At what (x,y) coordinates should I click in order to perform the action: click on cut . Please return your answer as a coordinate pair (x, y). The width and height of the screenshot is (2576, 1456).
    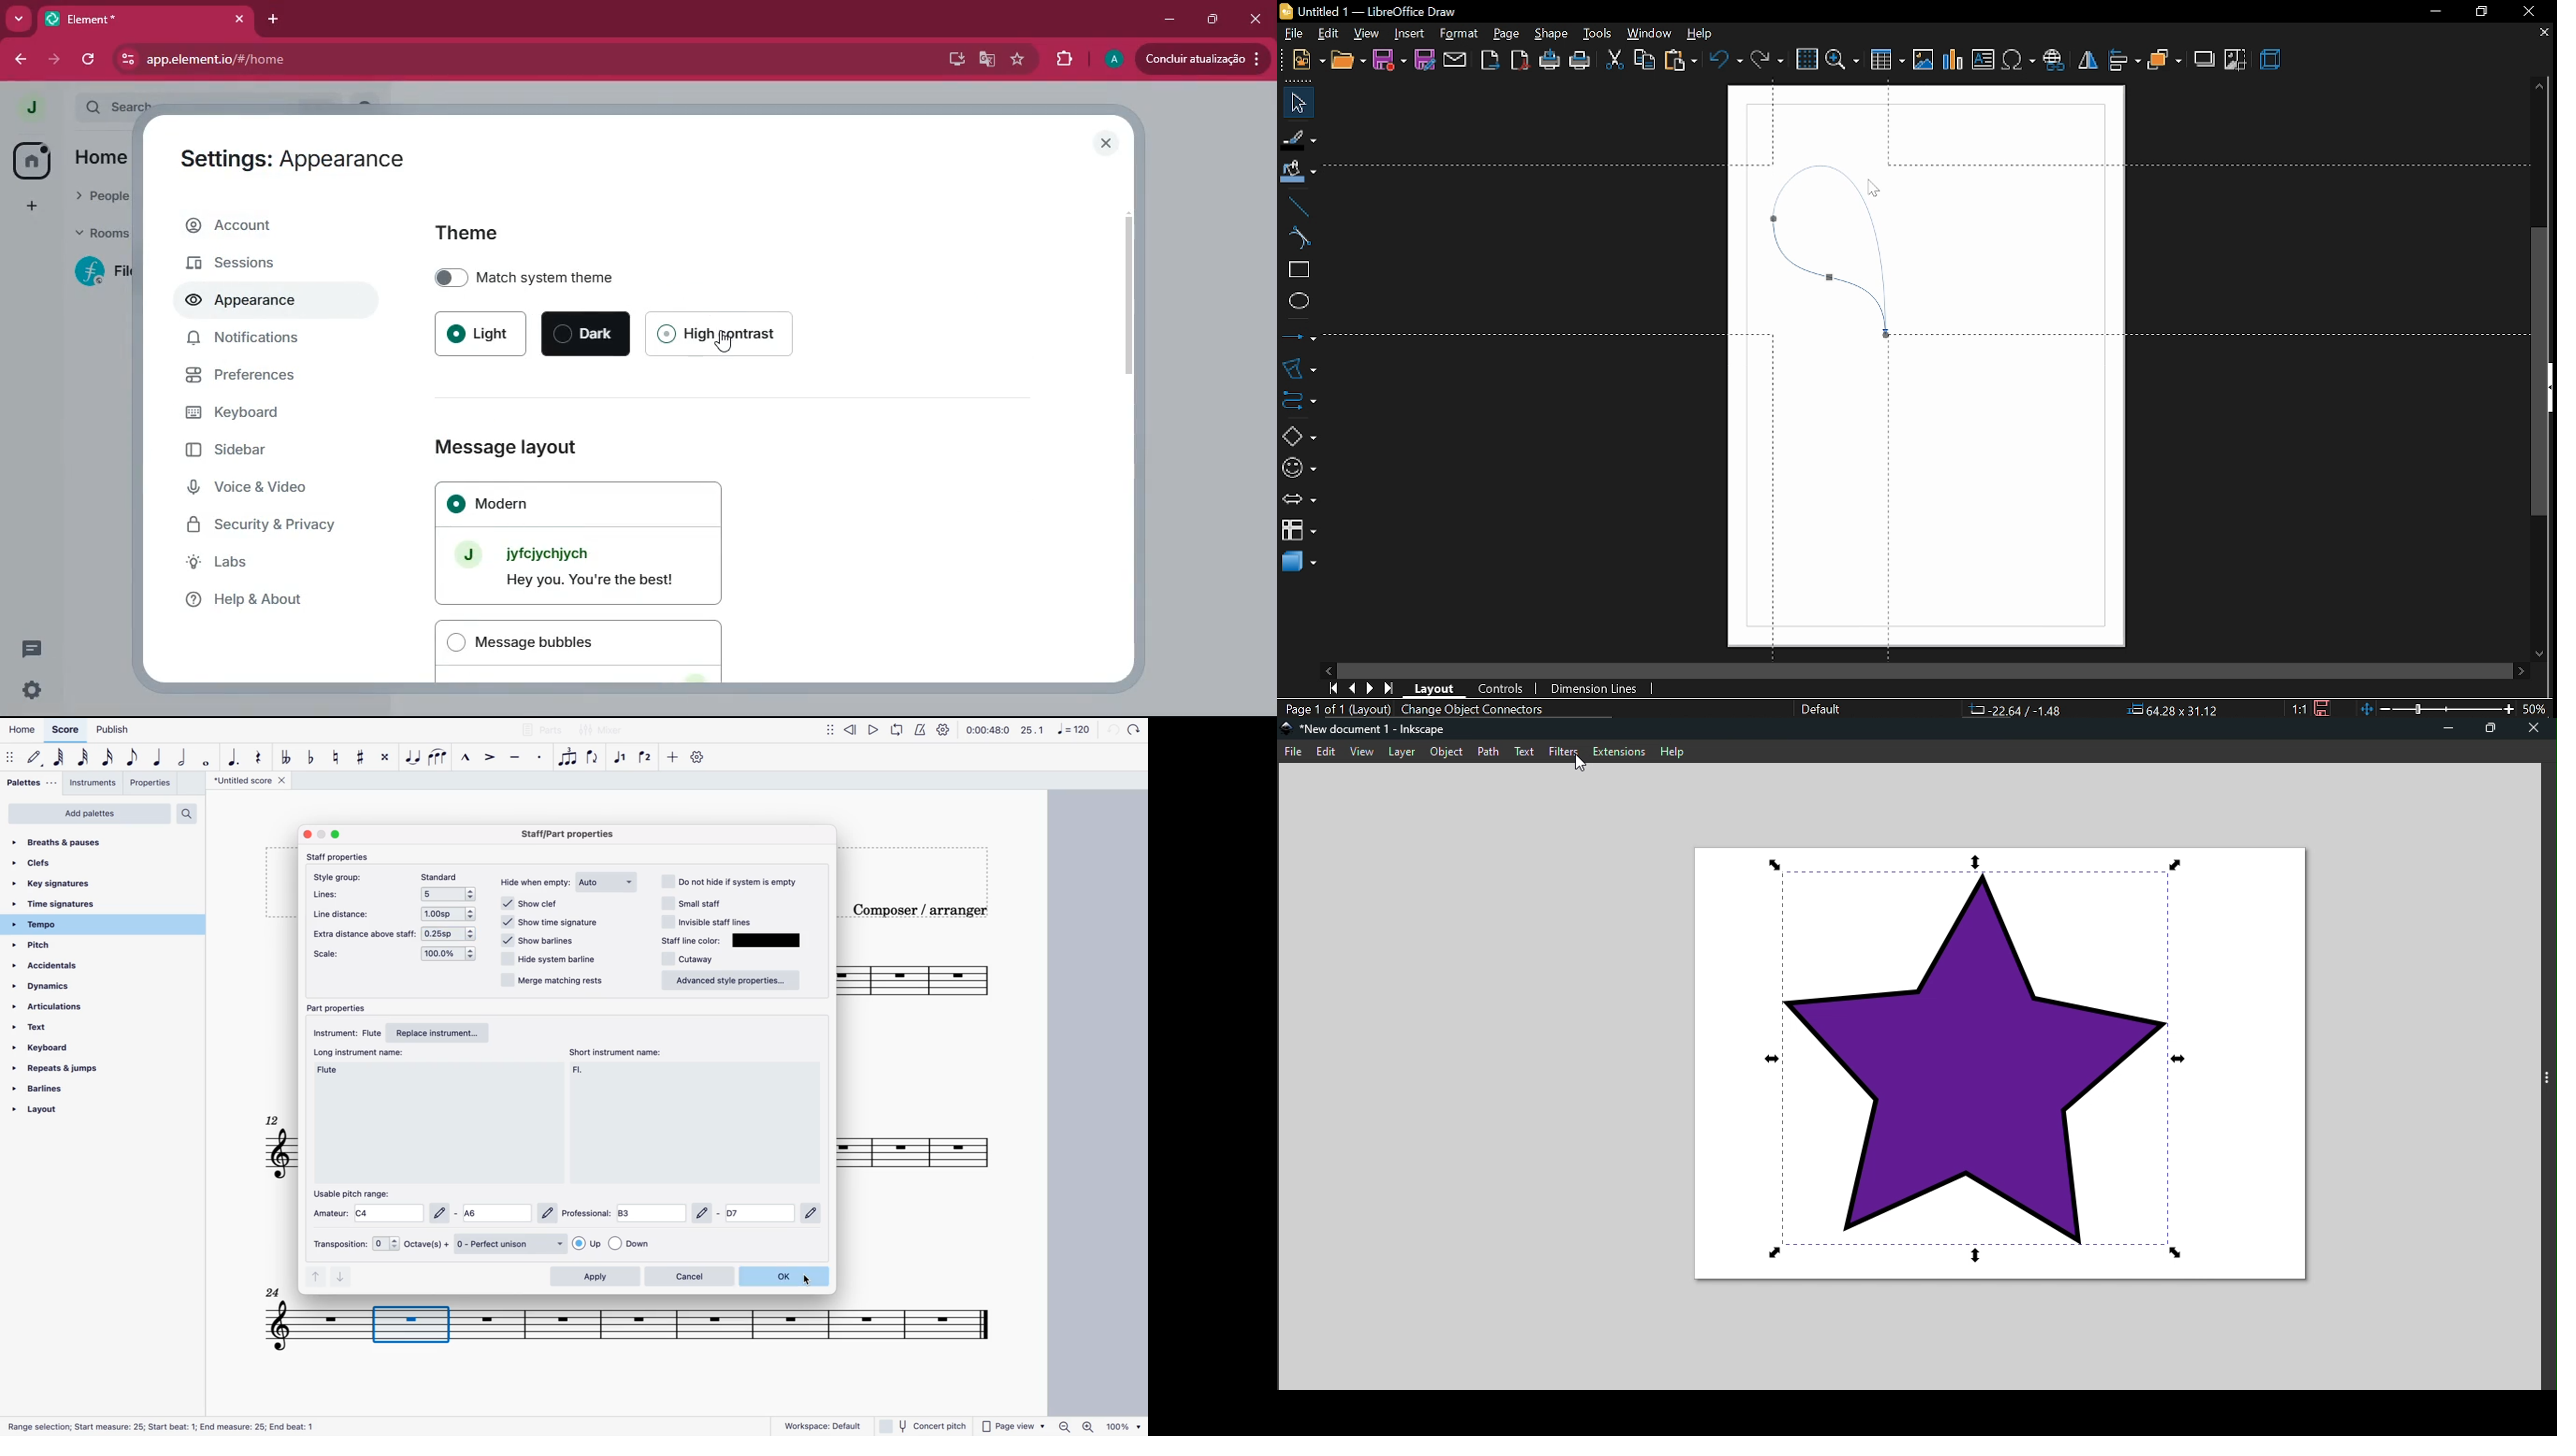
    Looking at the image, I should click on (1613, 62).